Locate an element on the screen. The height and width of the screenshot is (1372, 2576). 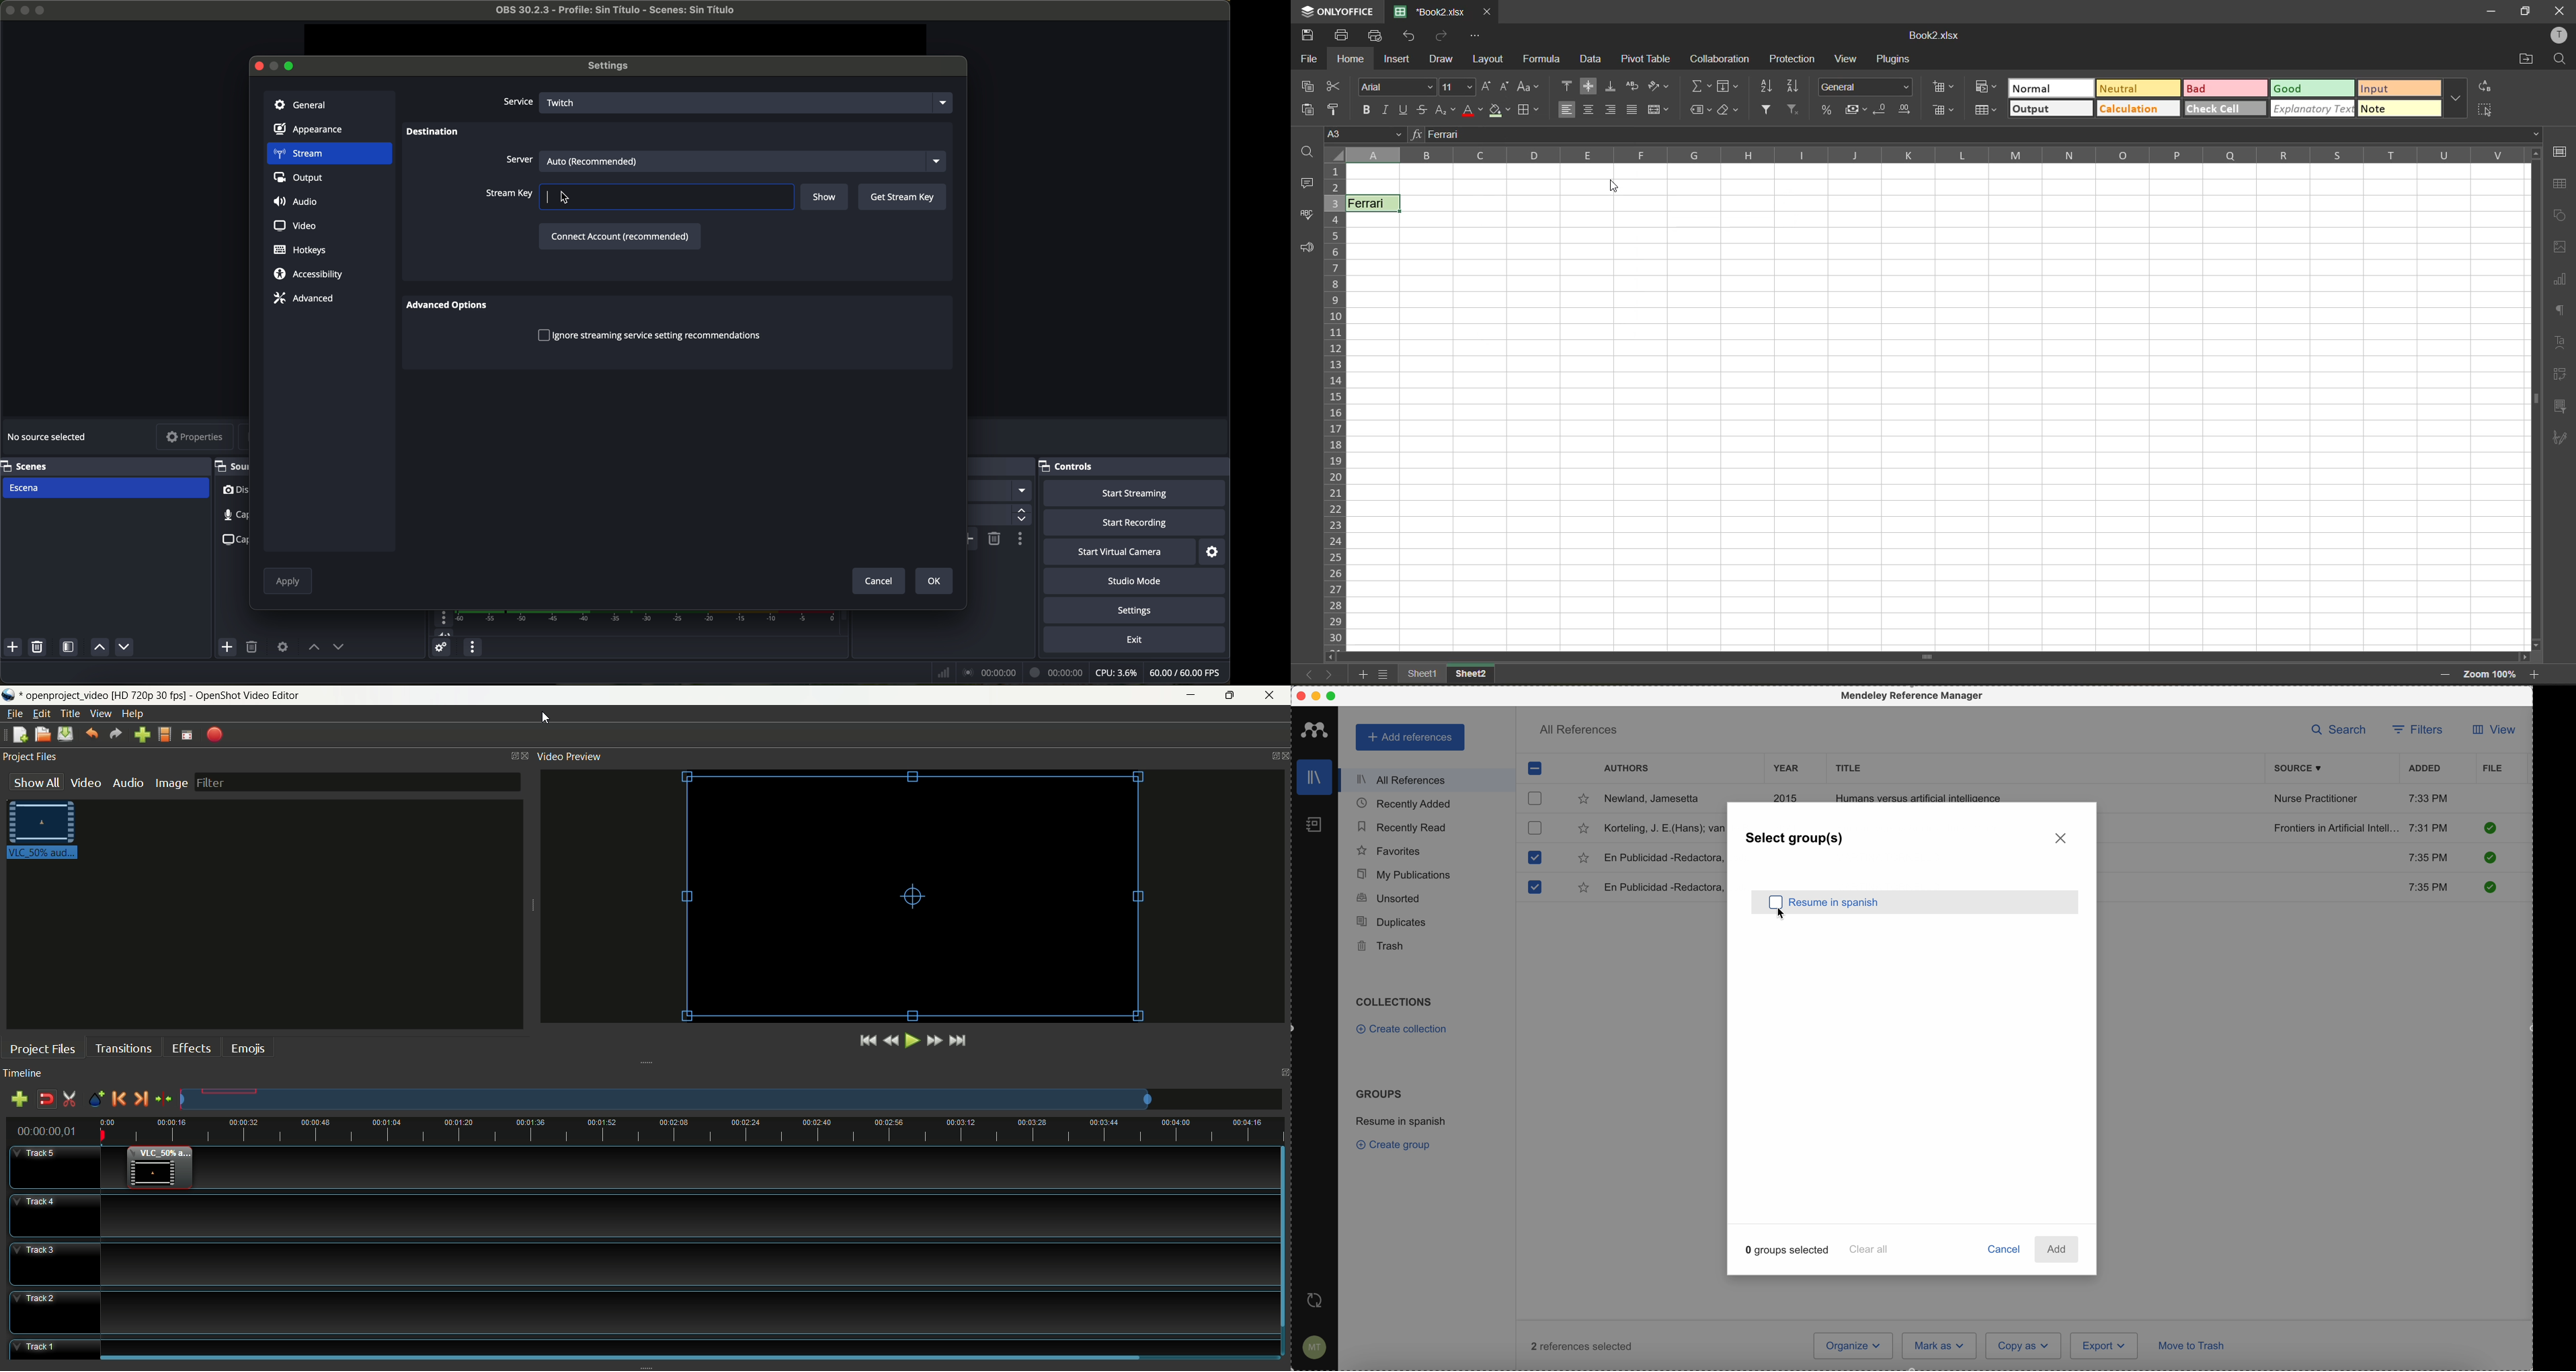
increment size is located at coordinates (1485, 86).